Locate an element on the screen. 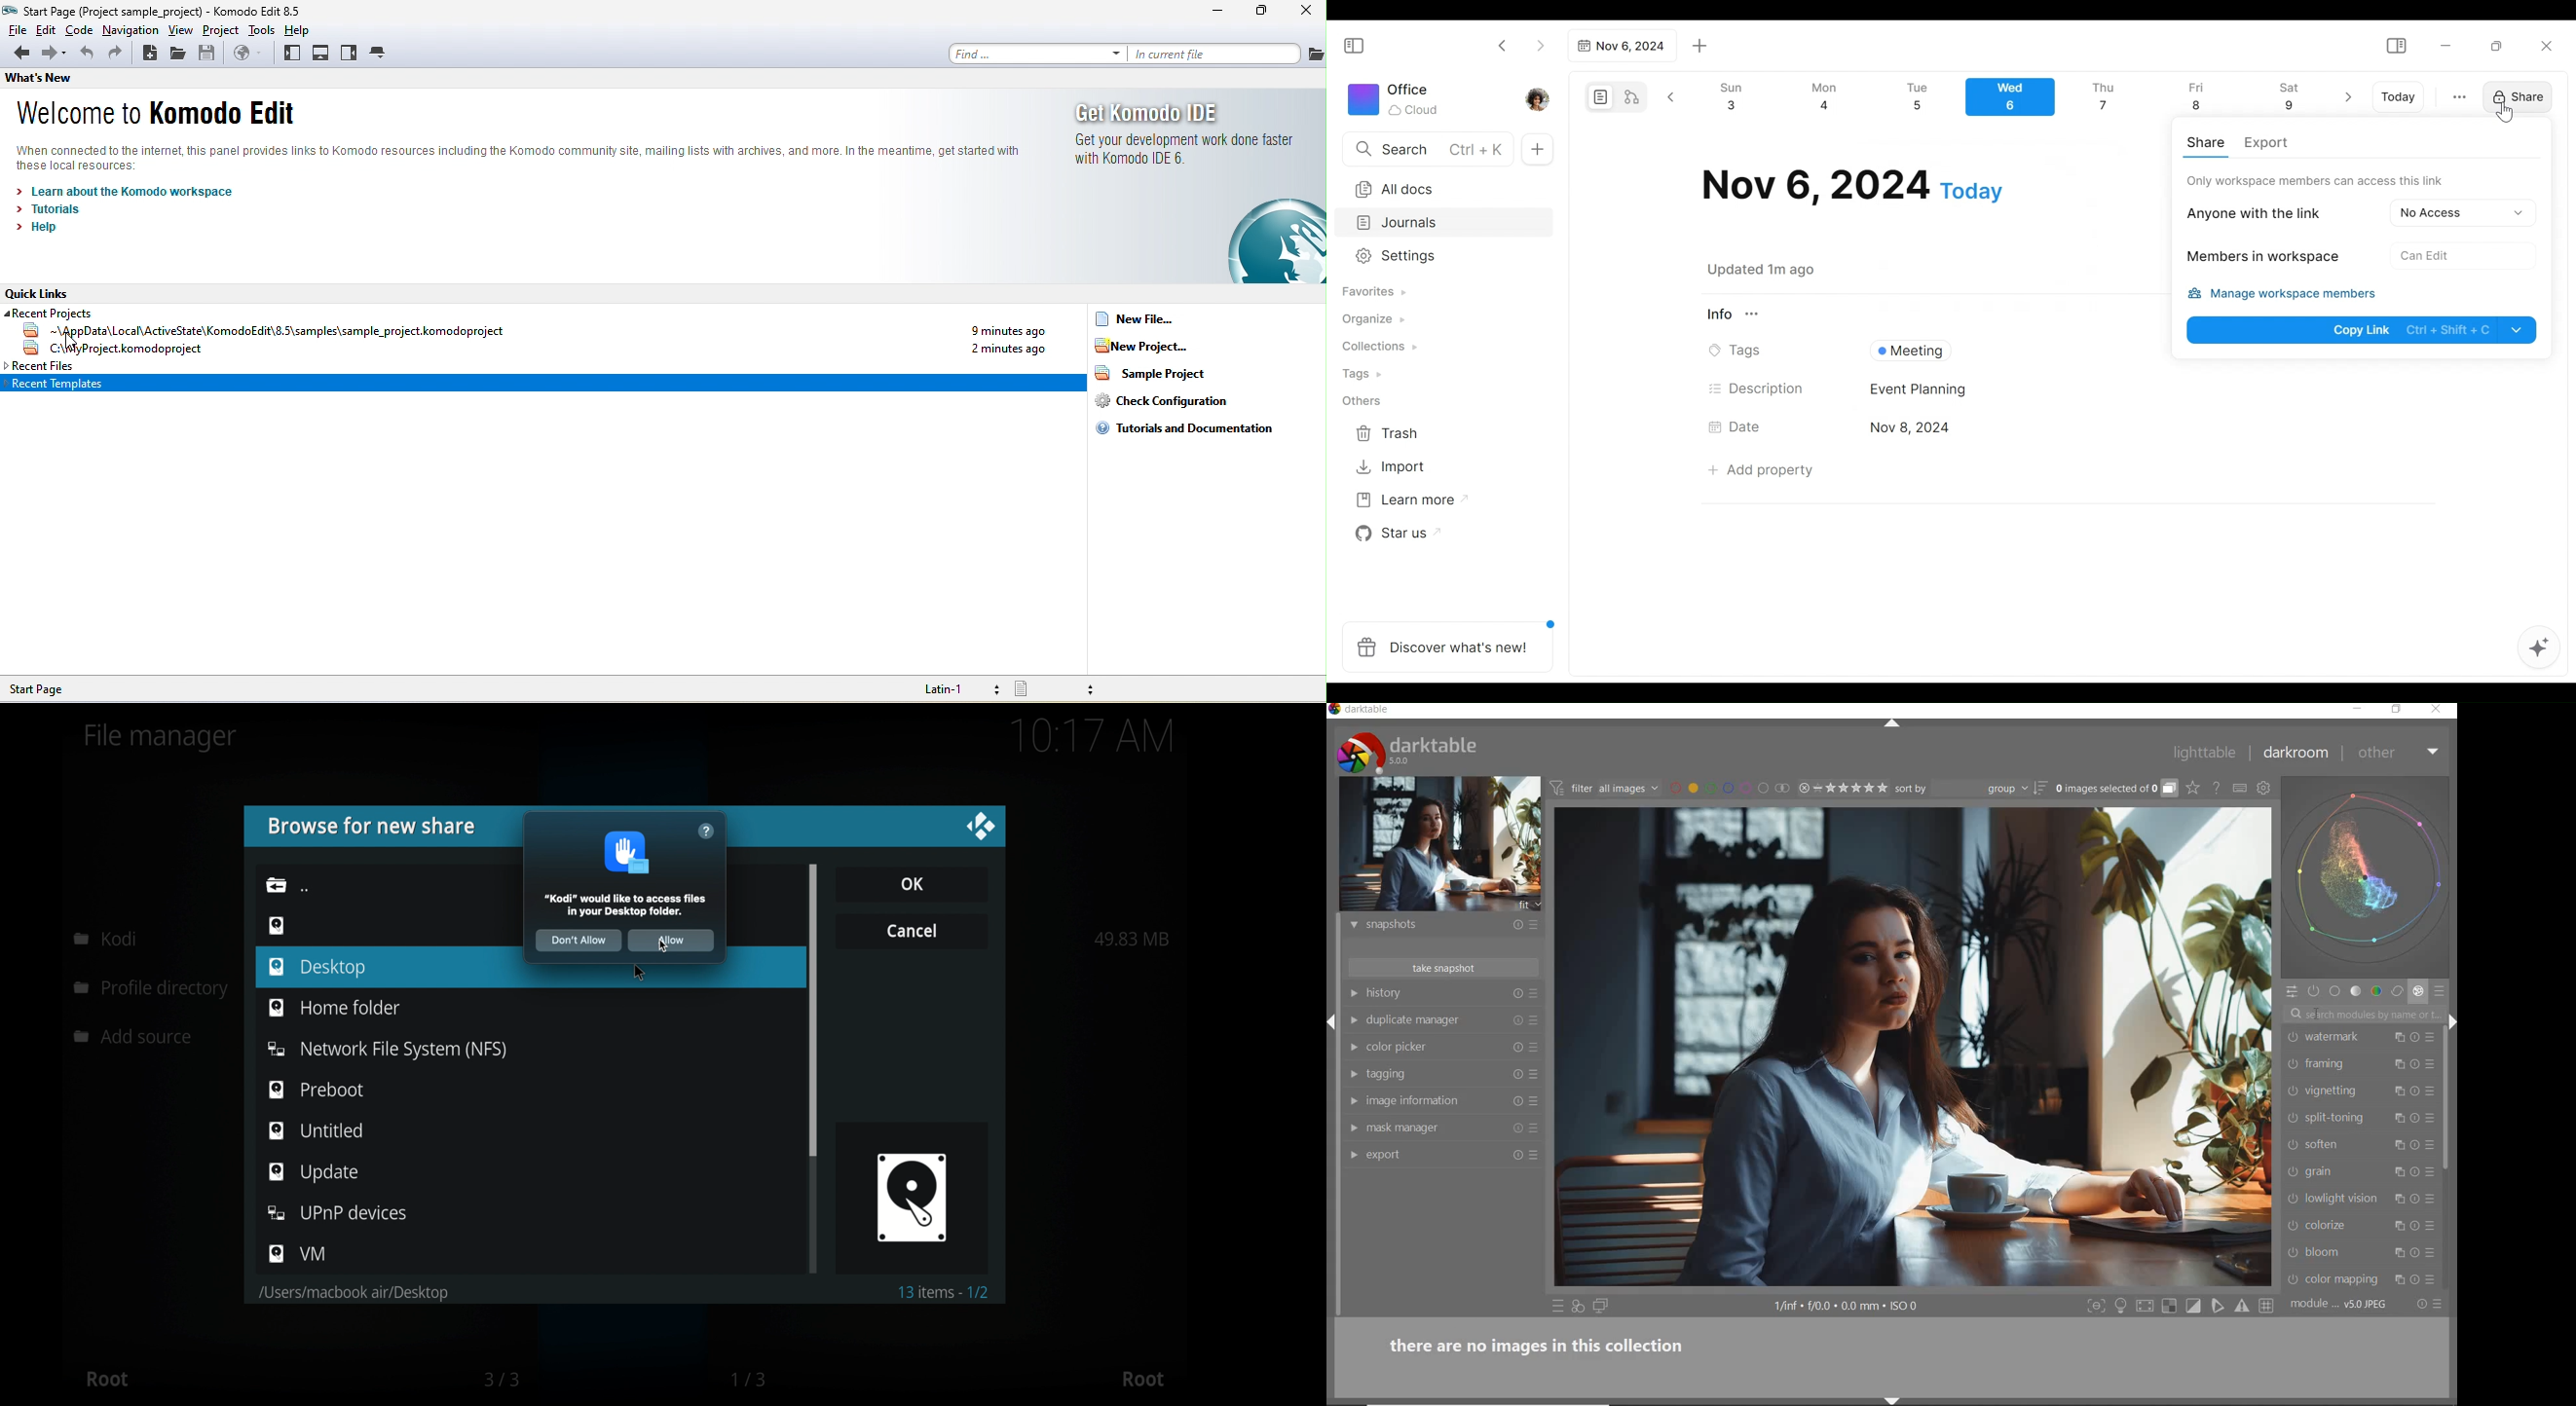 This screenshot has height=1428, width=2576. show module is located at coordinates (1353, 1156).